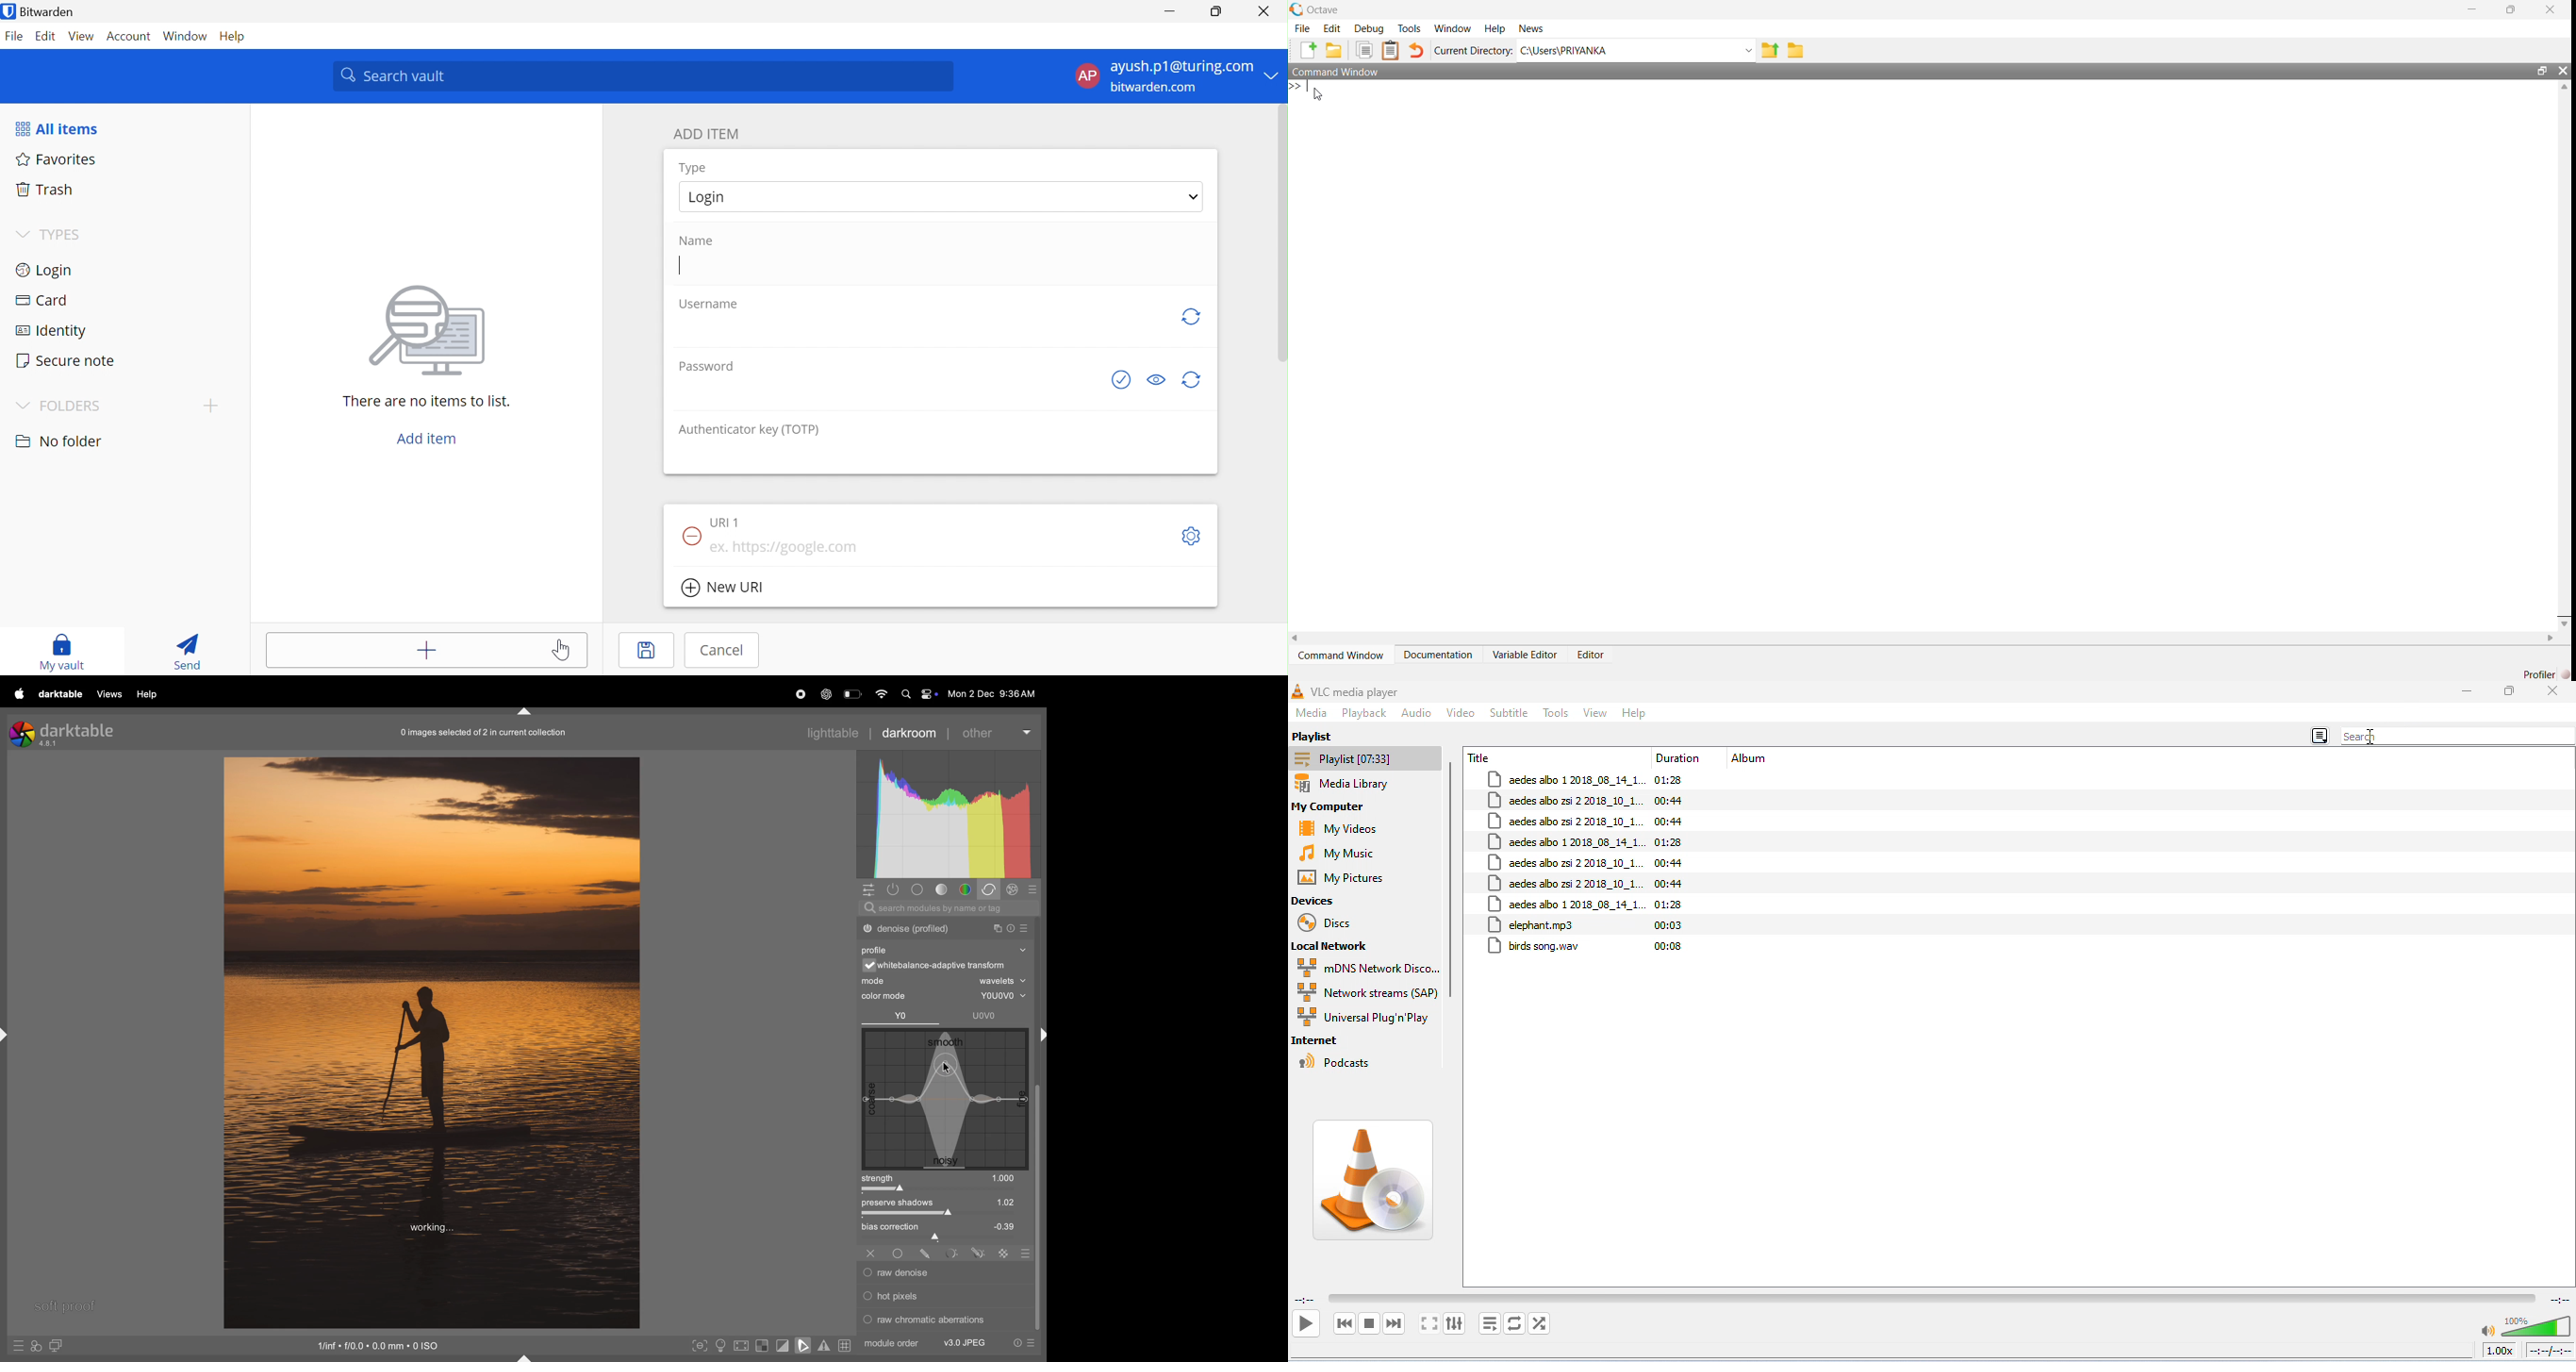 This screenshot has width=2576, height=1372. What do you see at coordinates (696, 240) in the screenshot?
I see `Name` at bounding box center [696, 240].